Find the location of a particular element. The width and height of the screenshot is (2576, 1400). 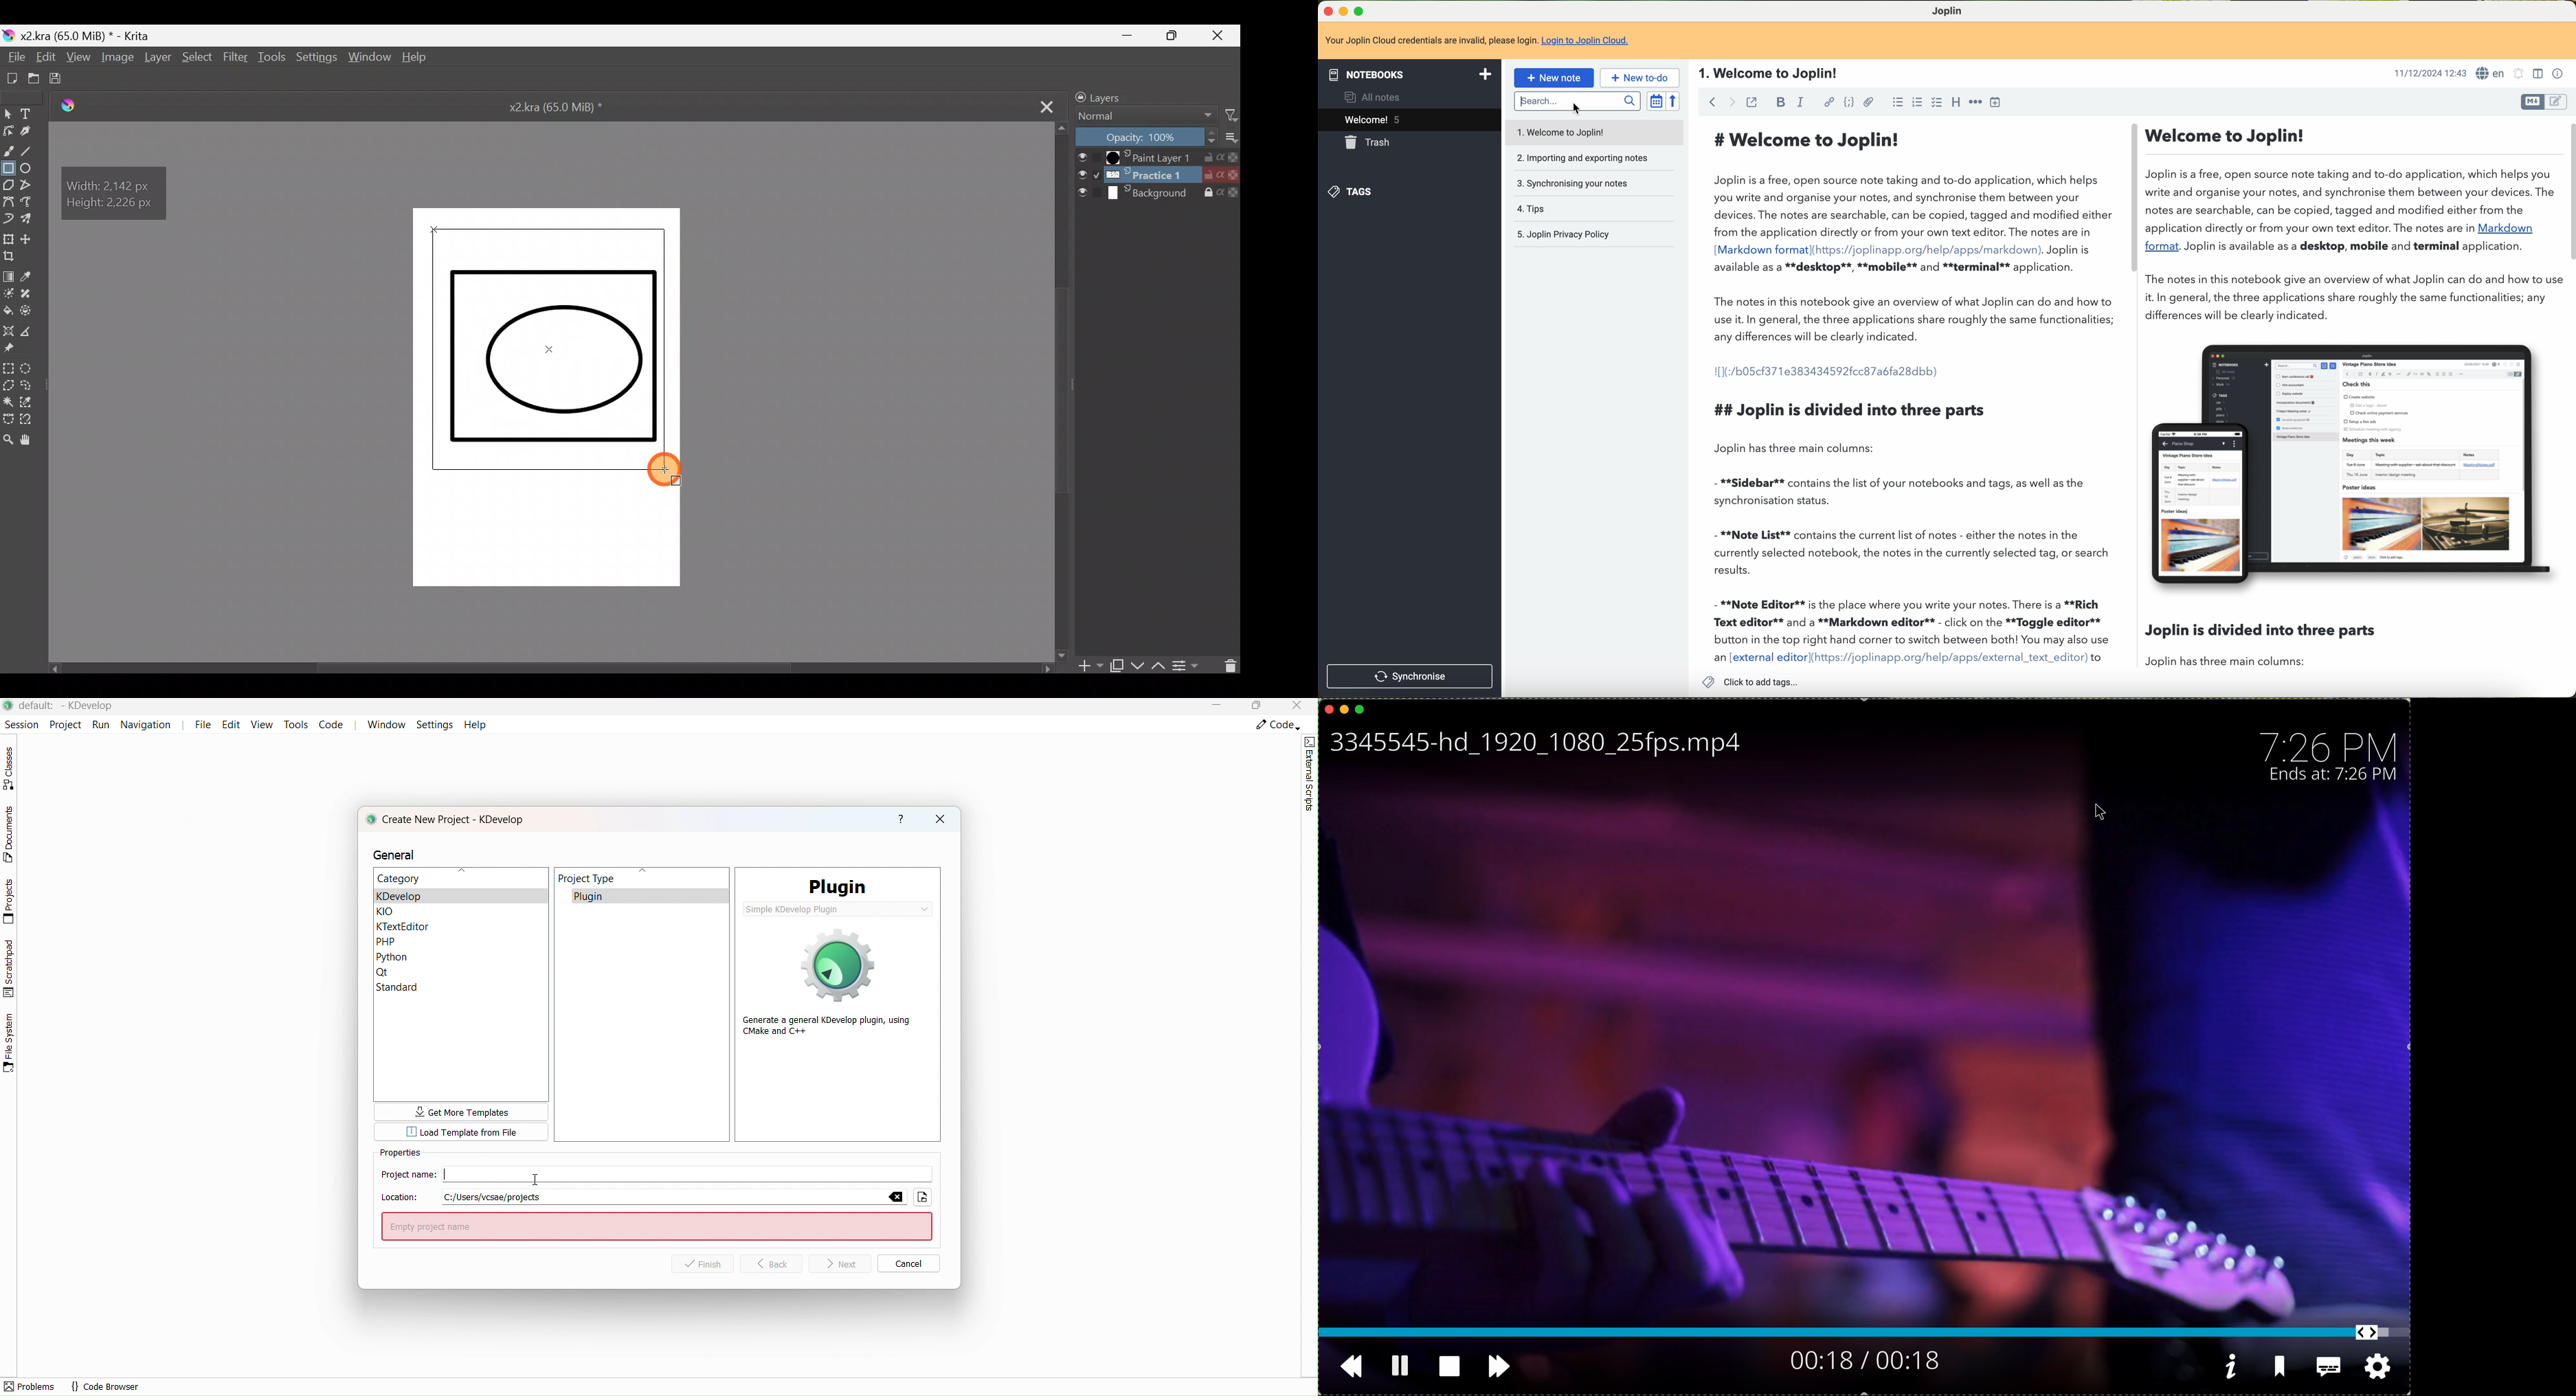

bulleted list is located at coordinates (1916, 103).